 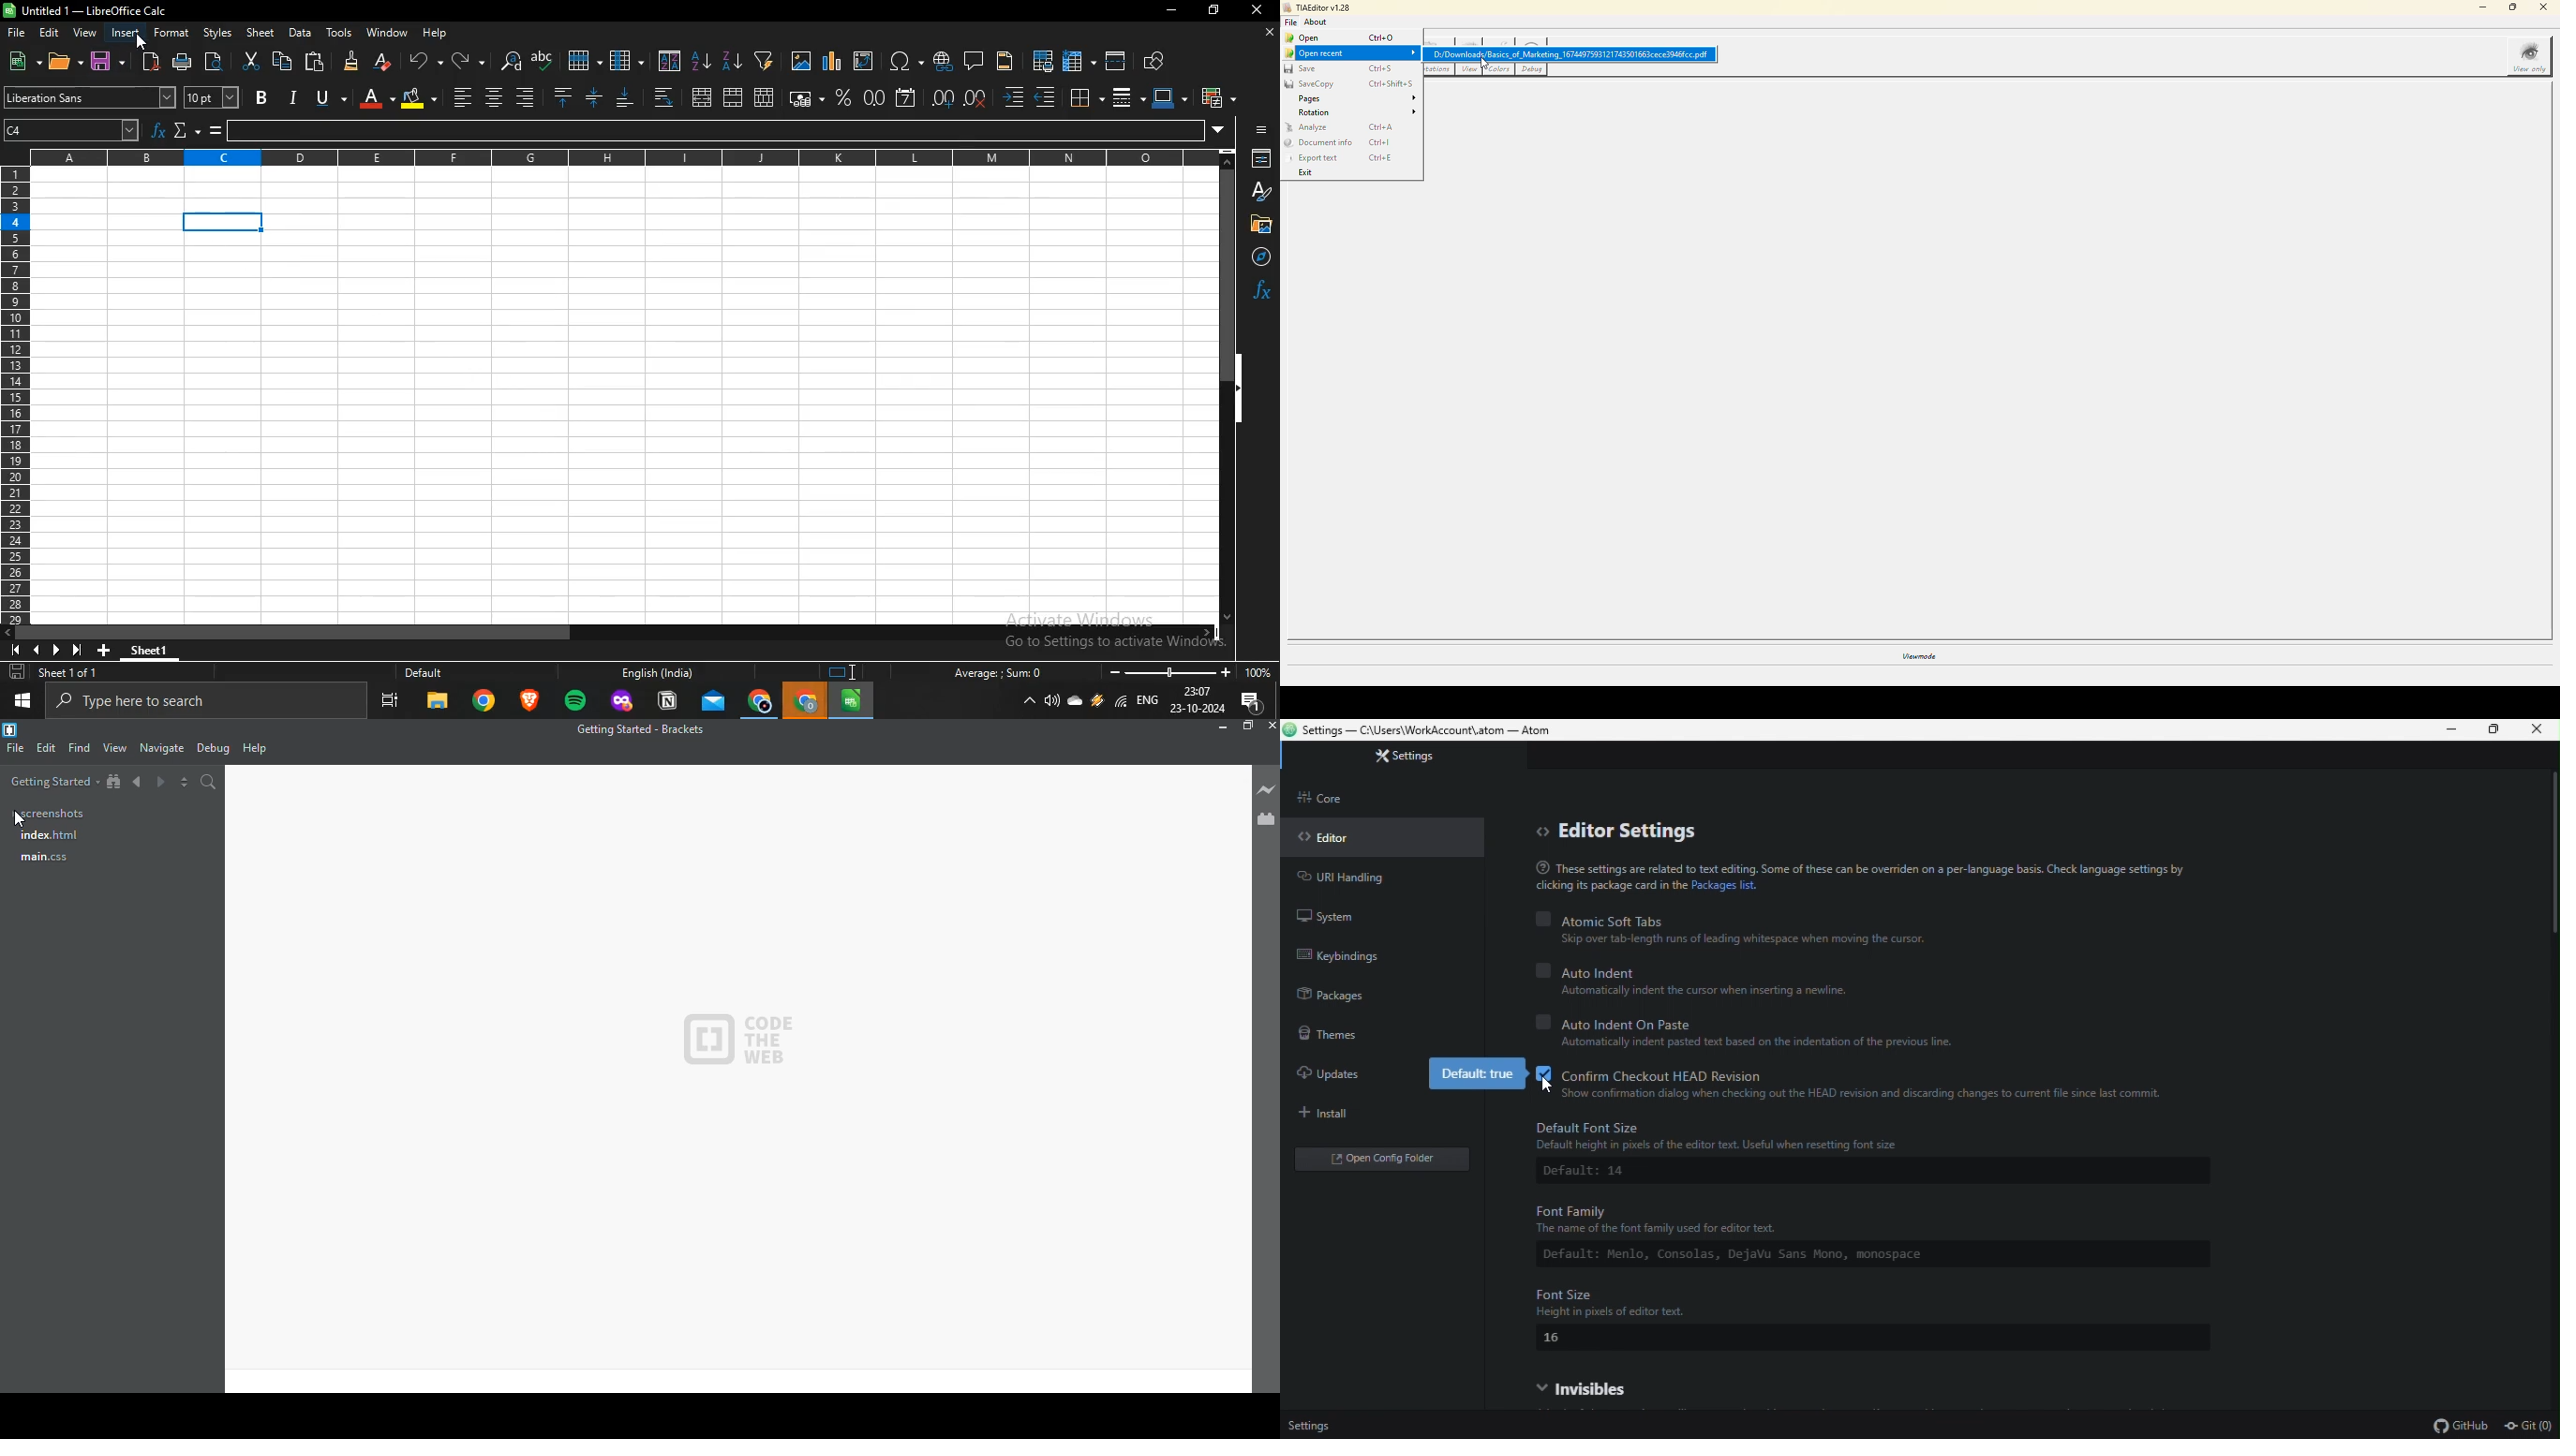 What do you see at coordinates (350, 62) in the screenshot?
I see `clone formatting` at bounding box center [350, 62].